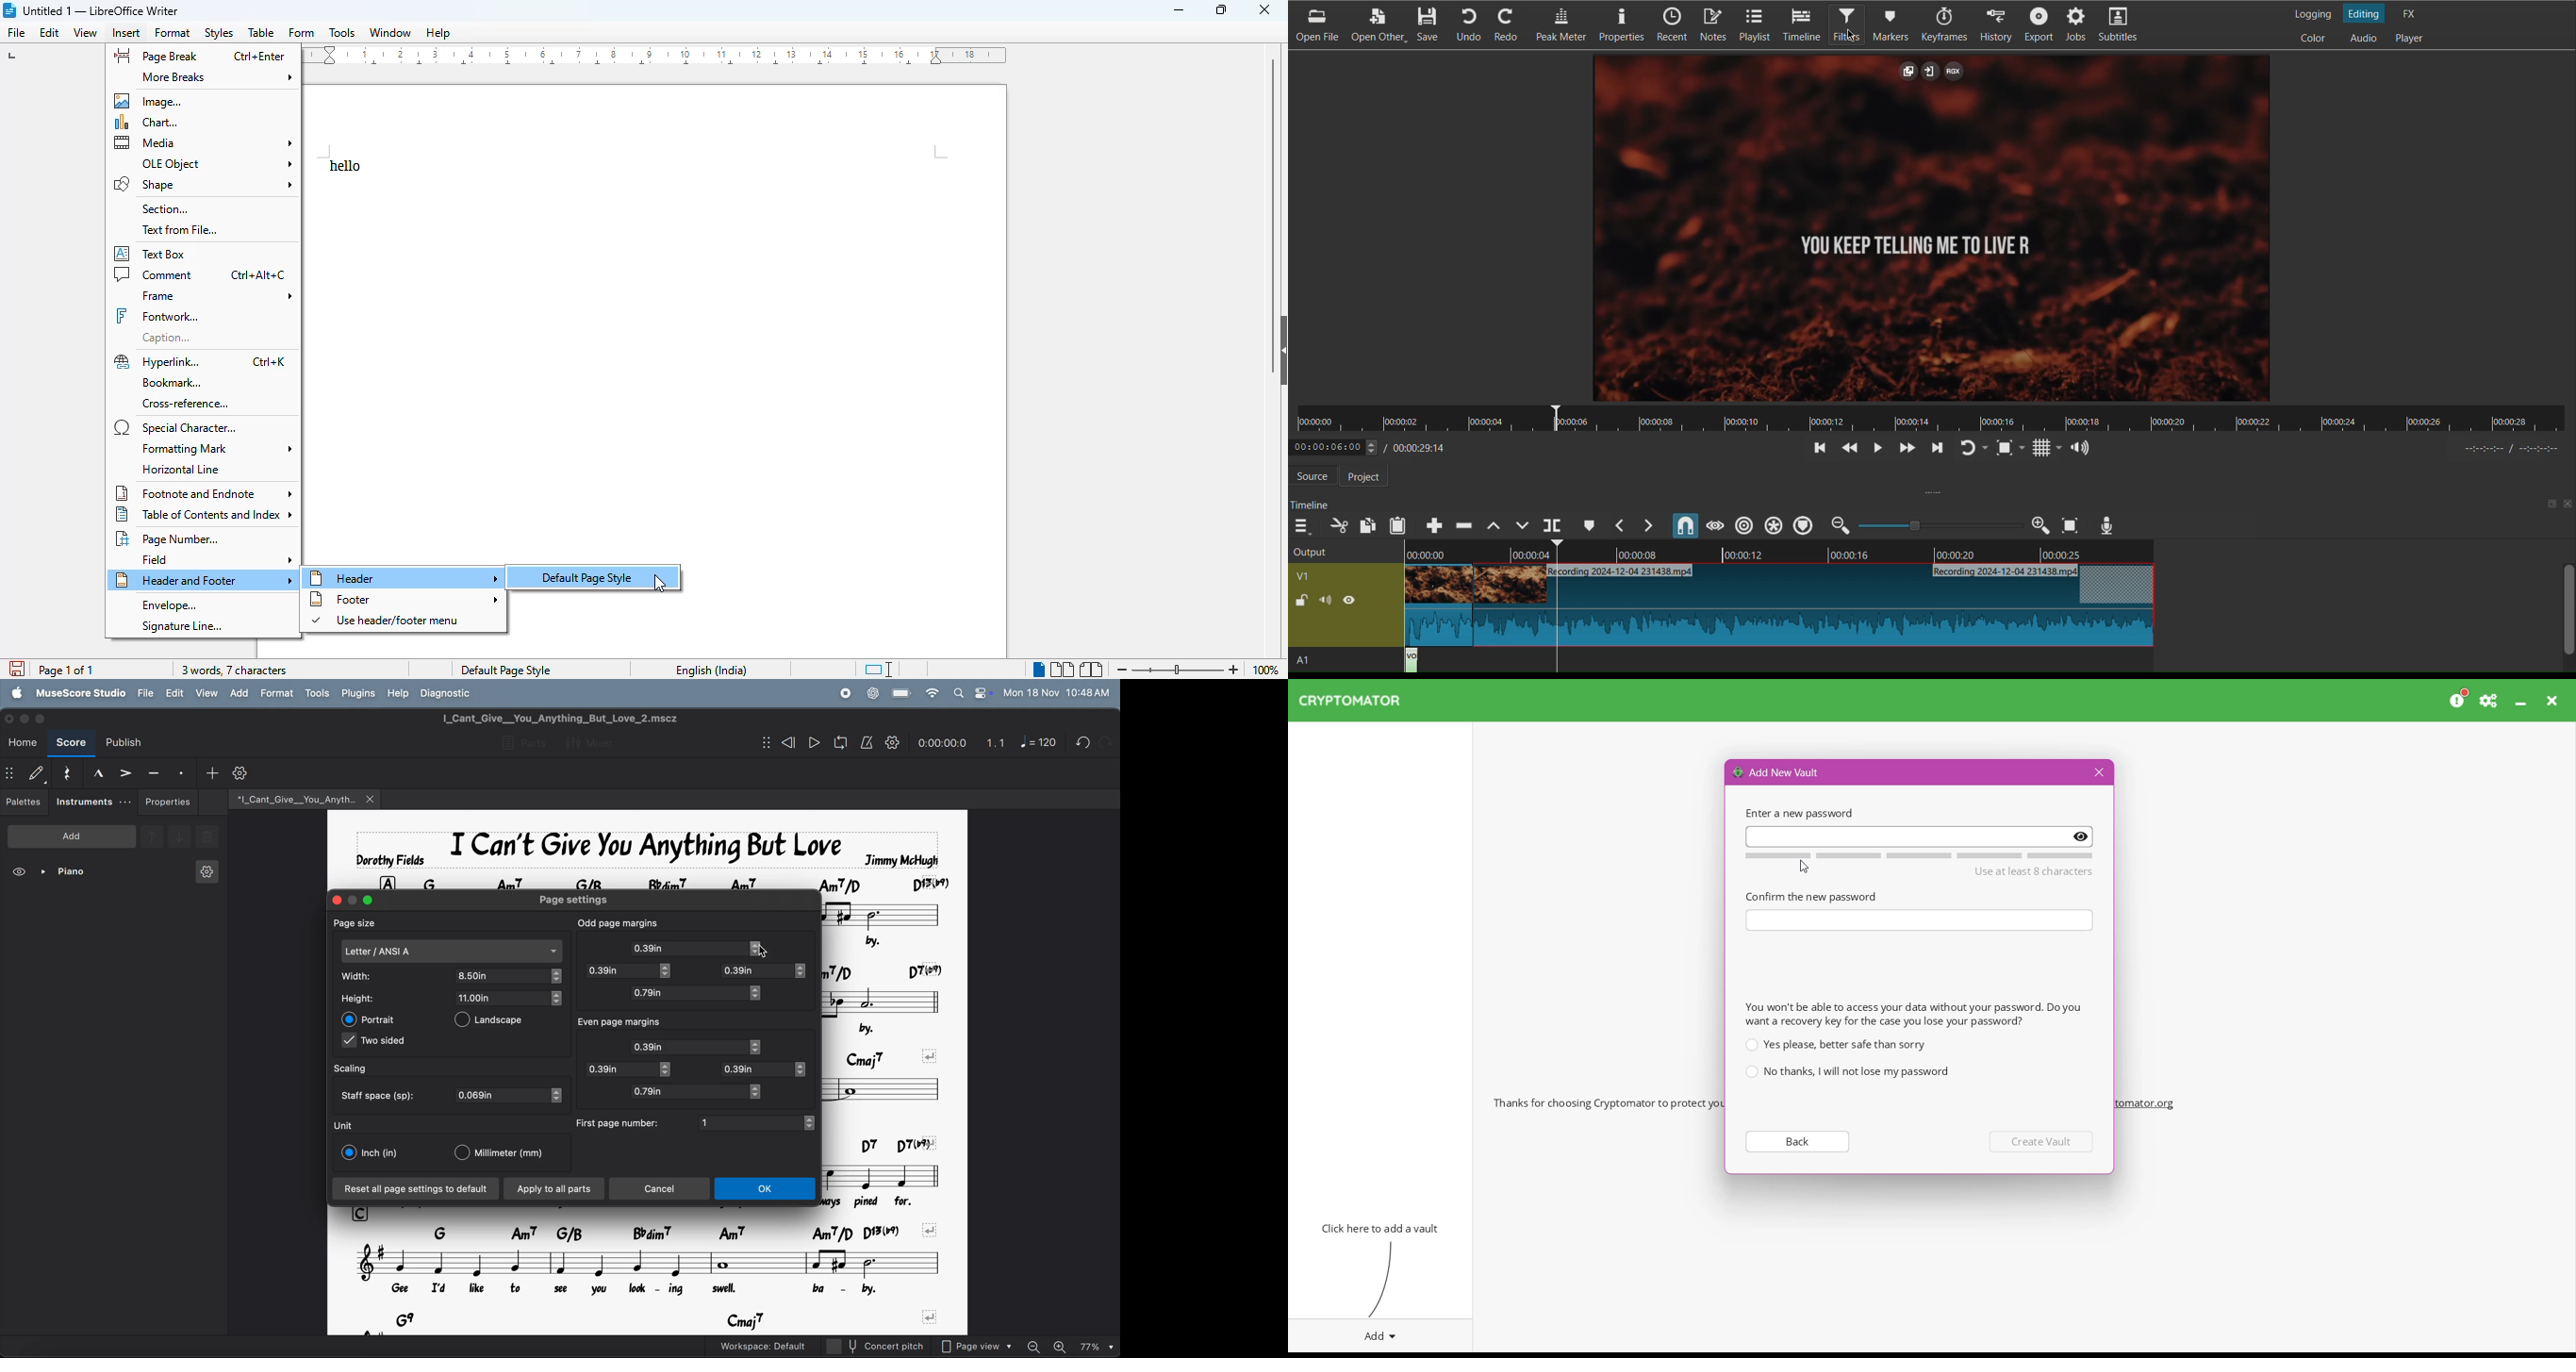 The image size is (2576, 1372). Describe the element at coordinates (1311, 505) in the screenshot. I see `Timeline` at that location.